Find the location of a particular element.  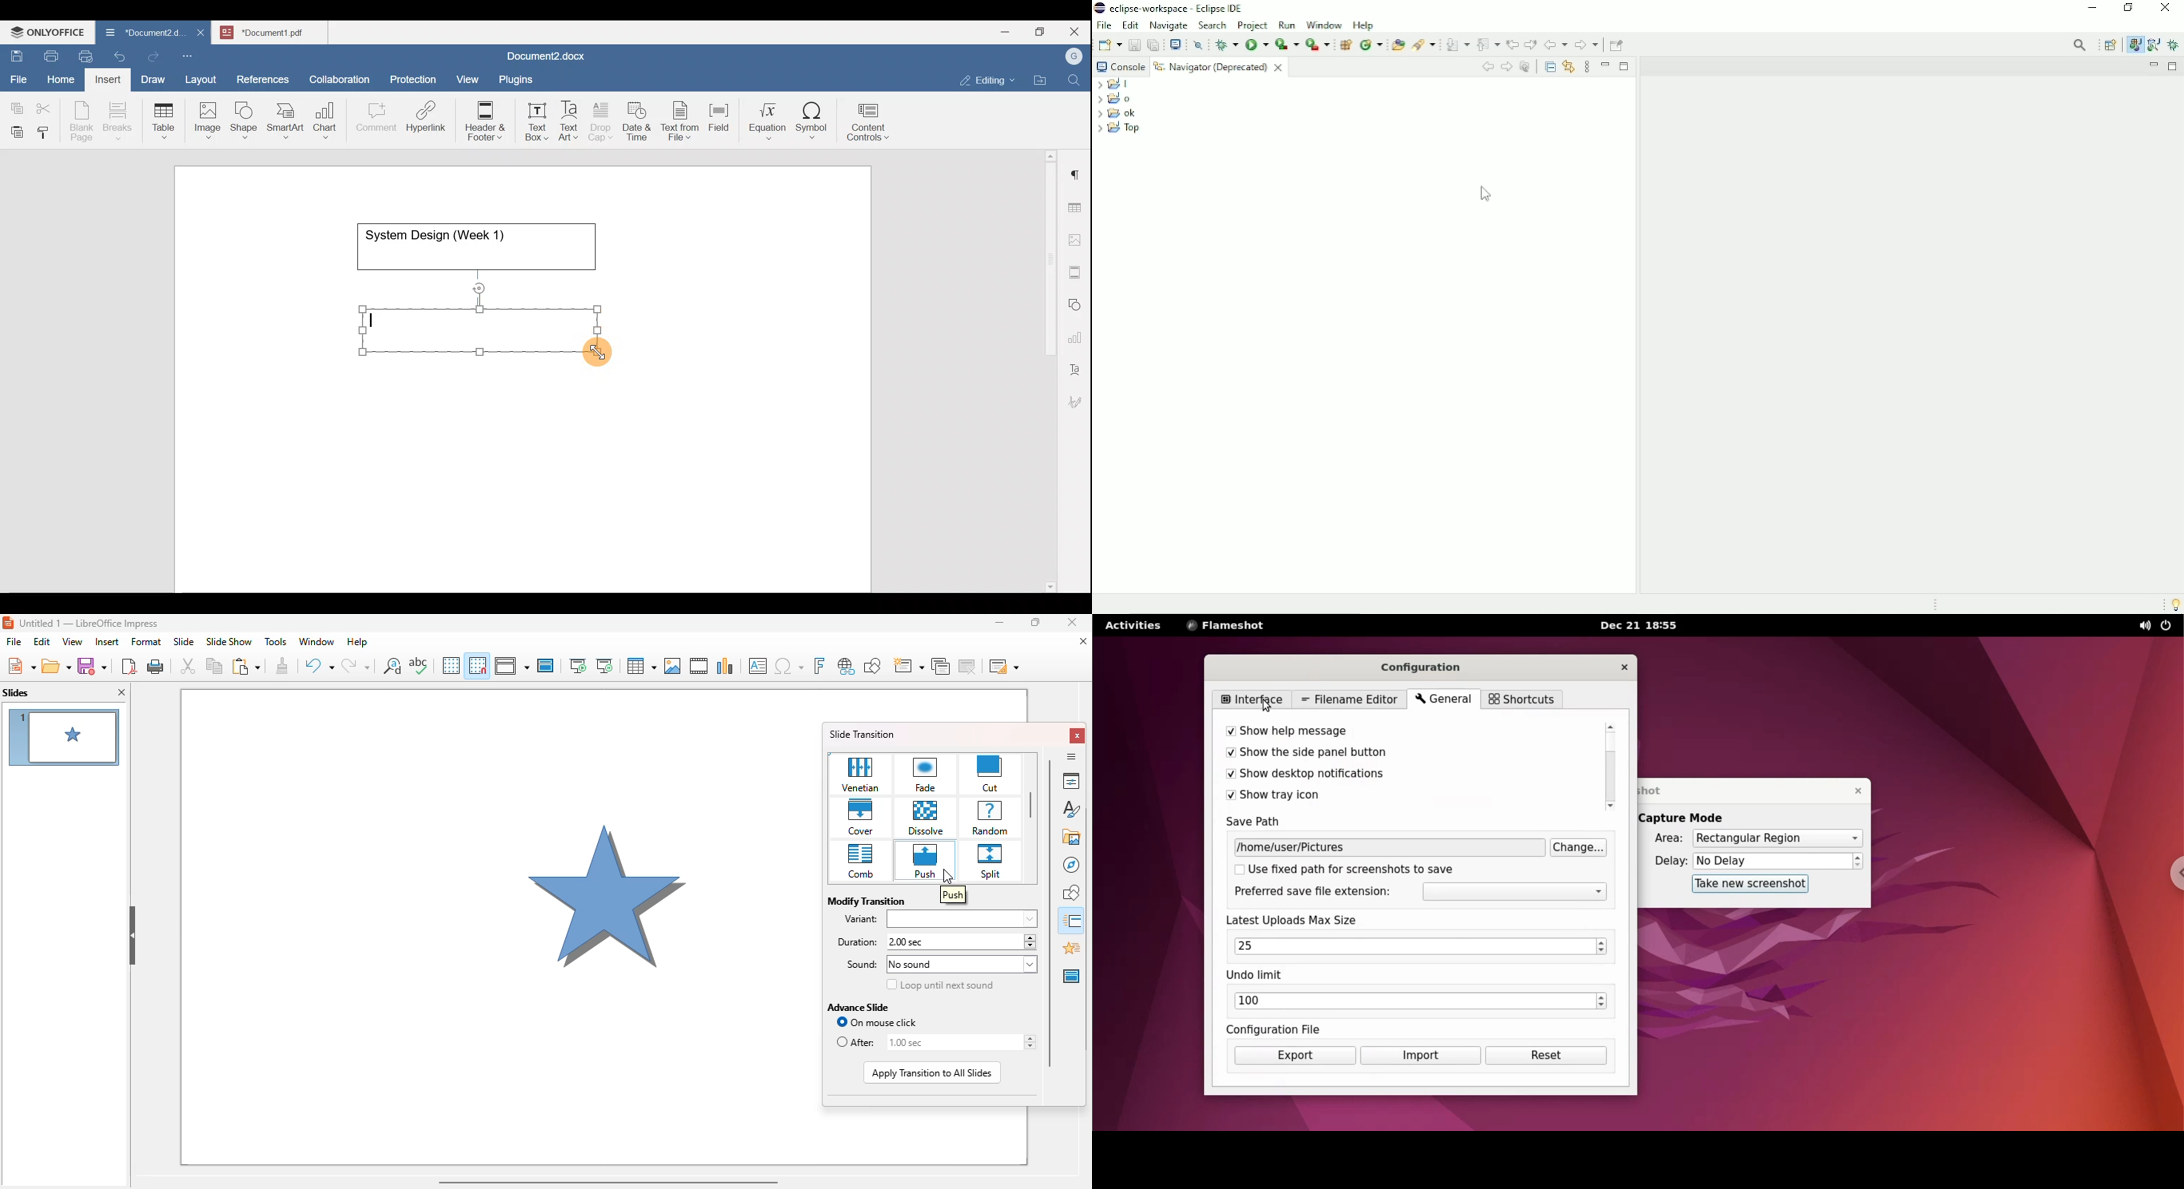

slides is located at coordinates (16, 692).